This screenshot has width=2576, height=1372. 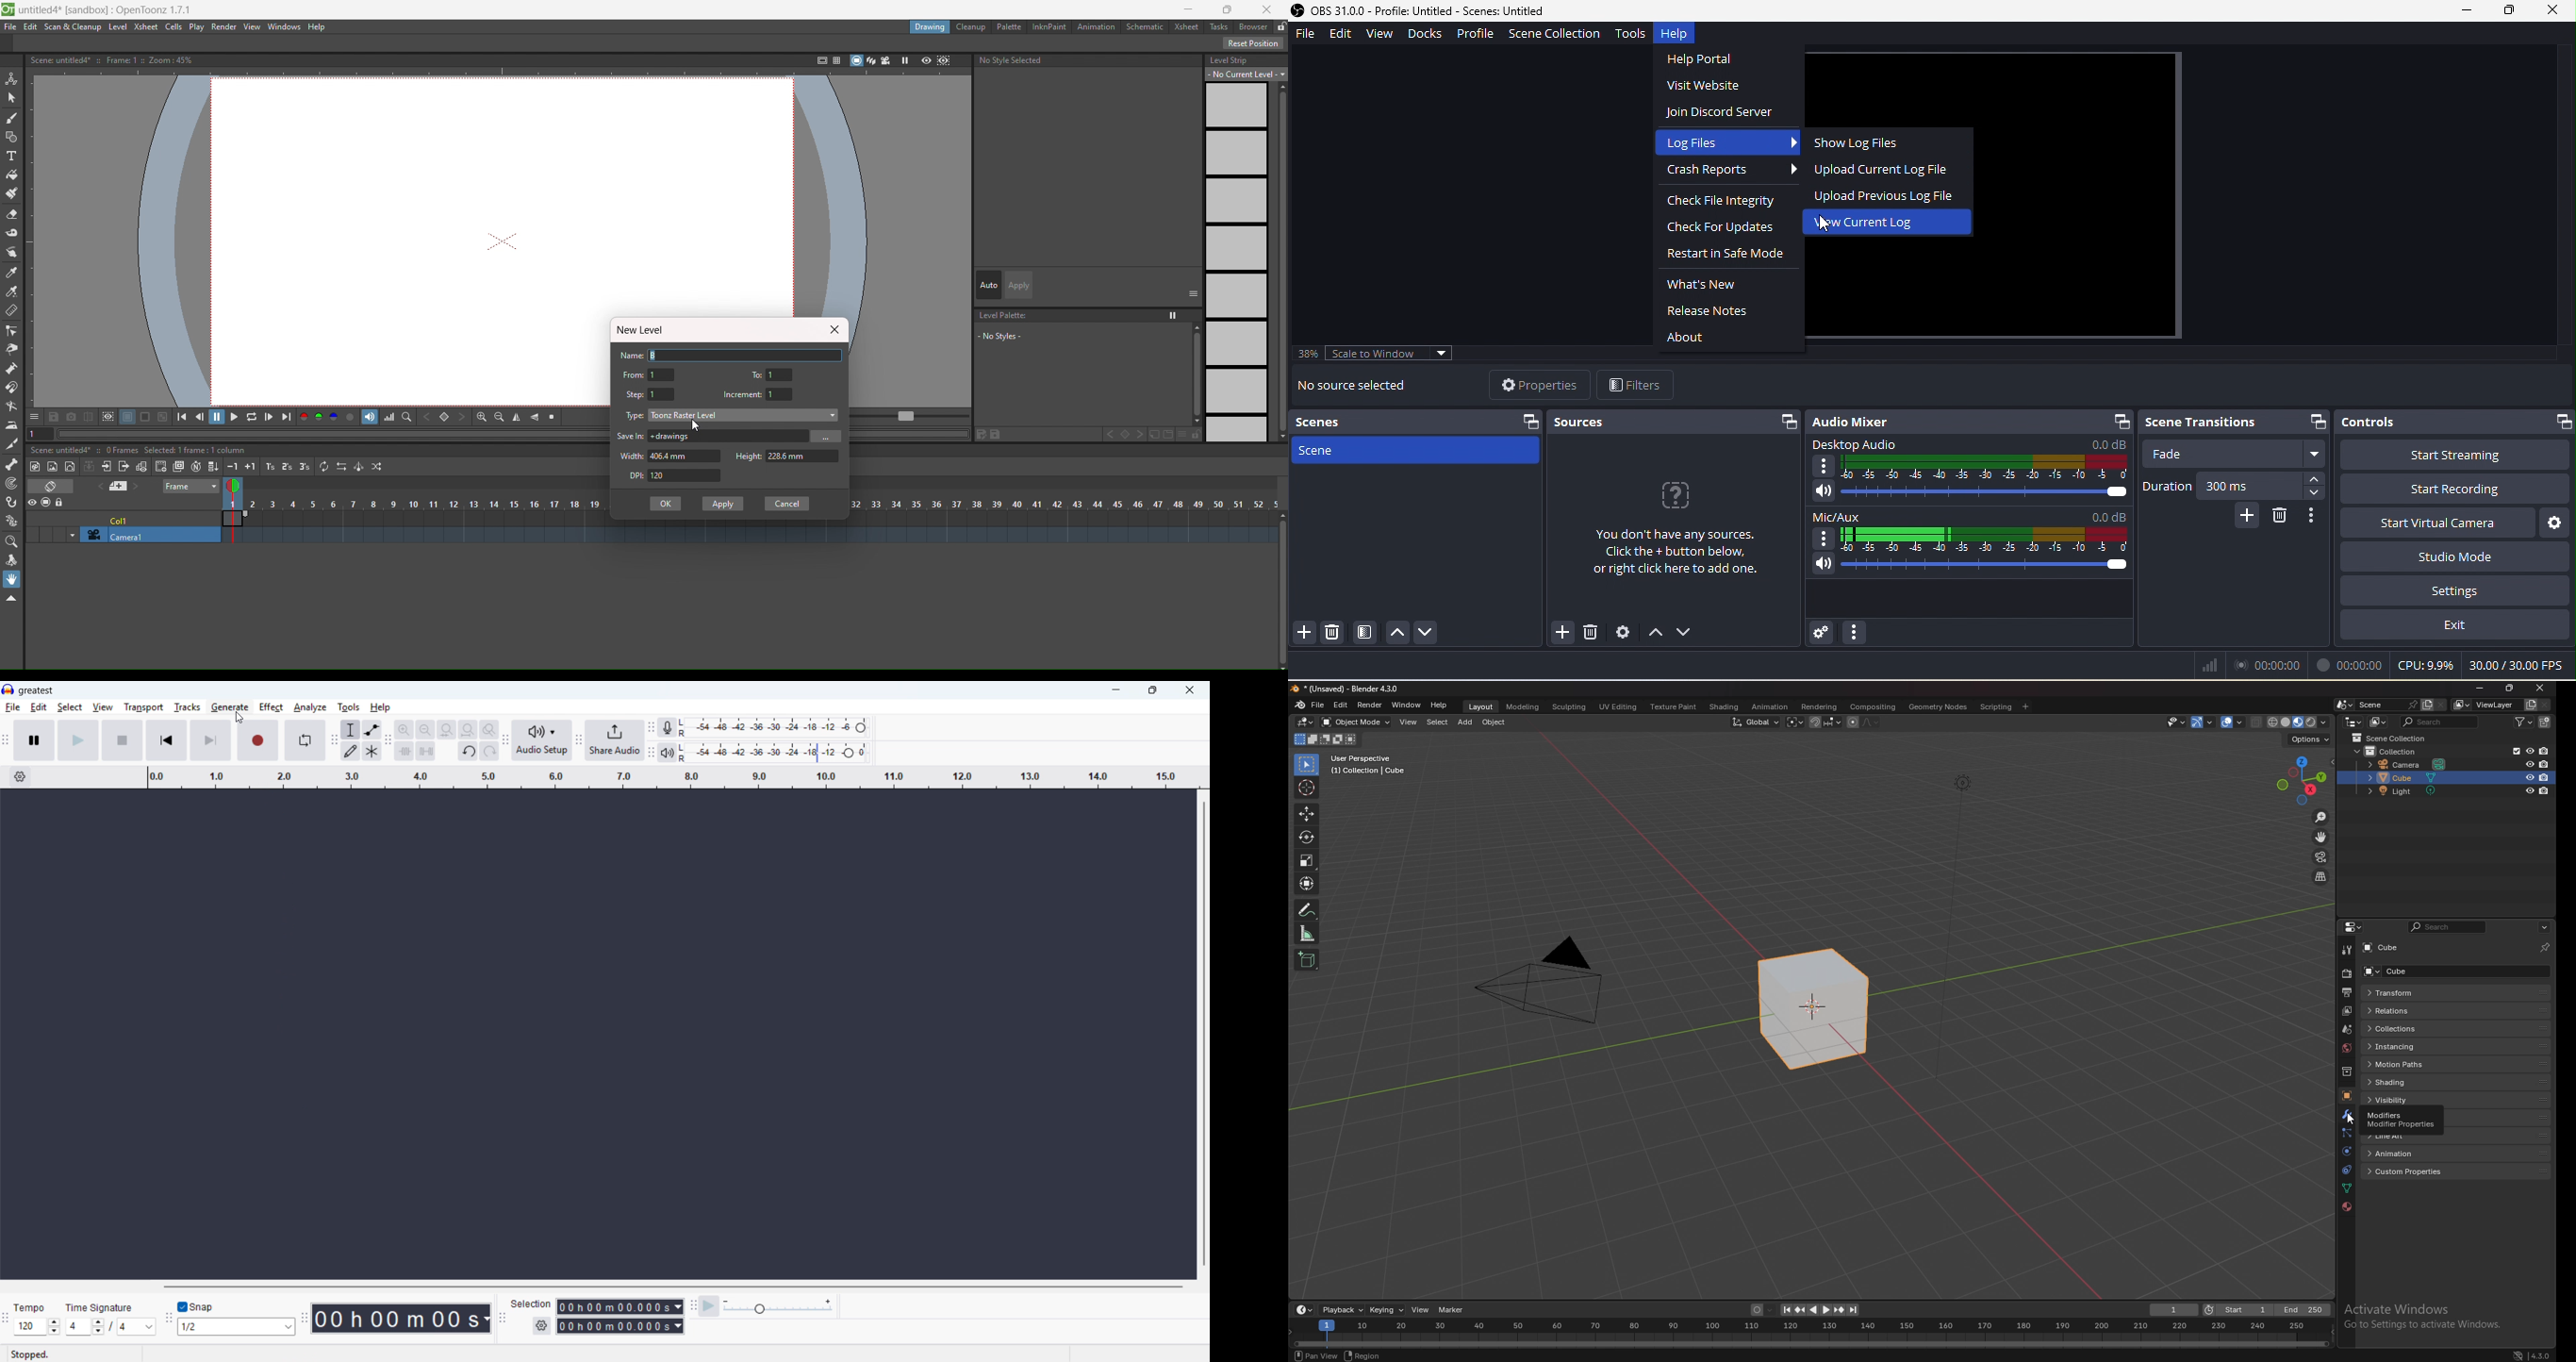 What do you see at coordinates (904, 60) in the screenshot?
I see `freeze` at bounding box center [904, 60].